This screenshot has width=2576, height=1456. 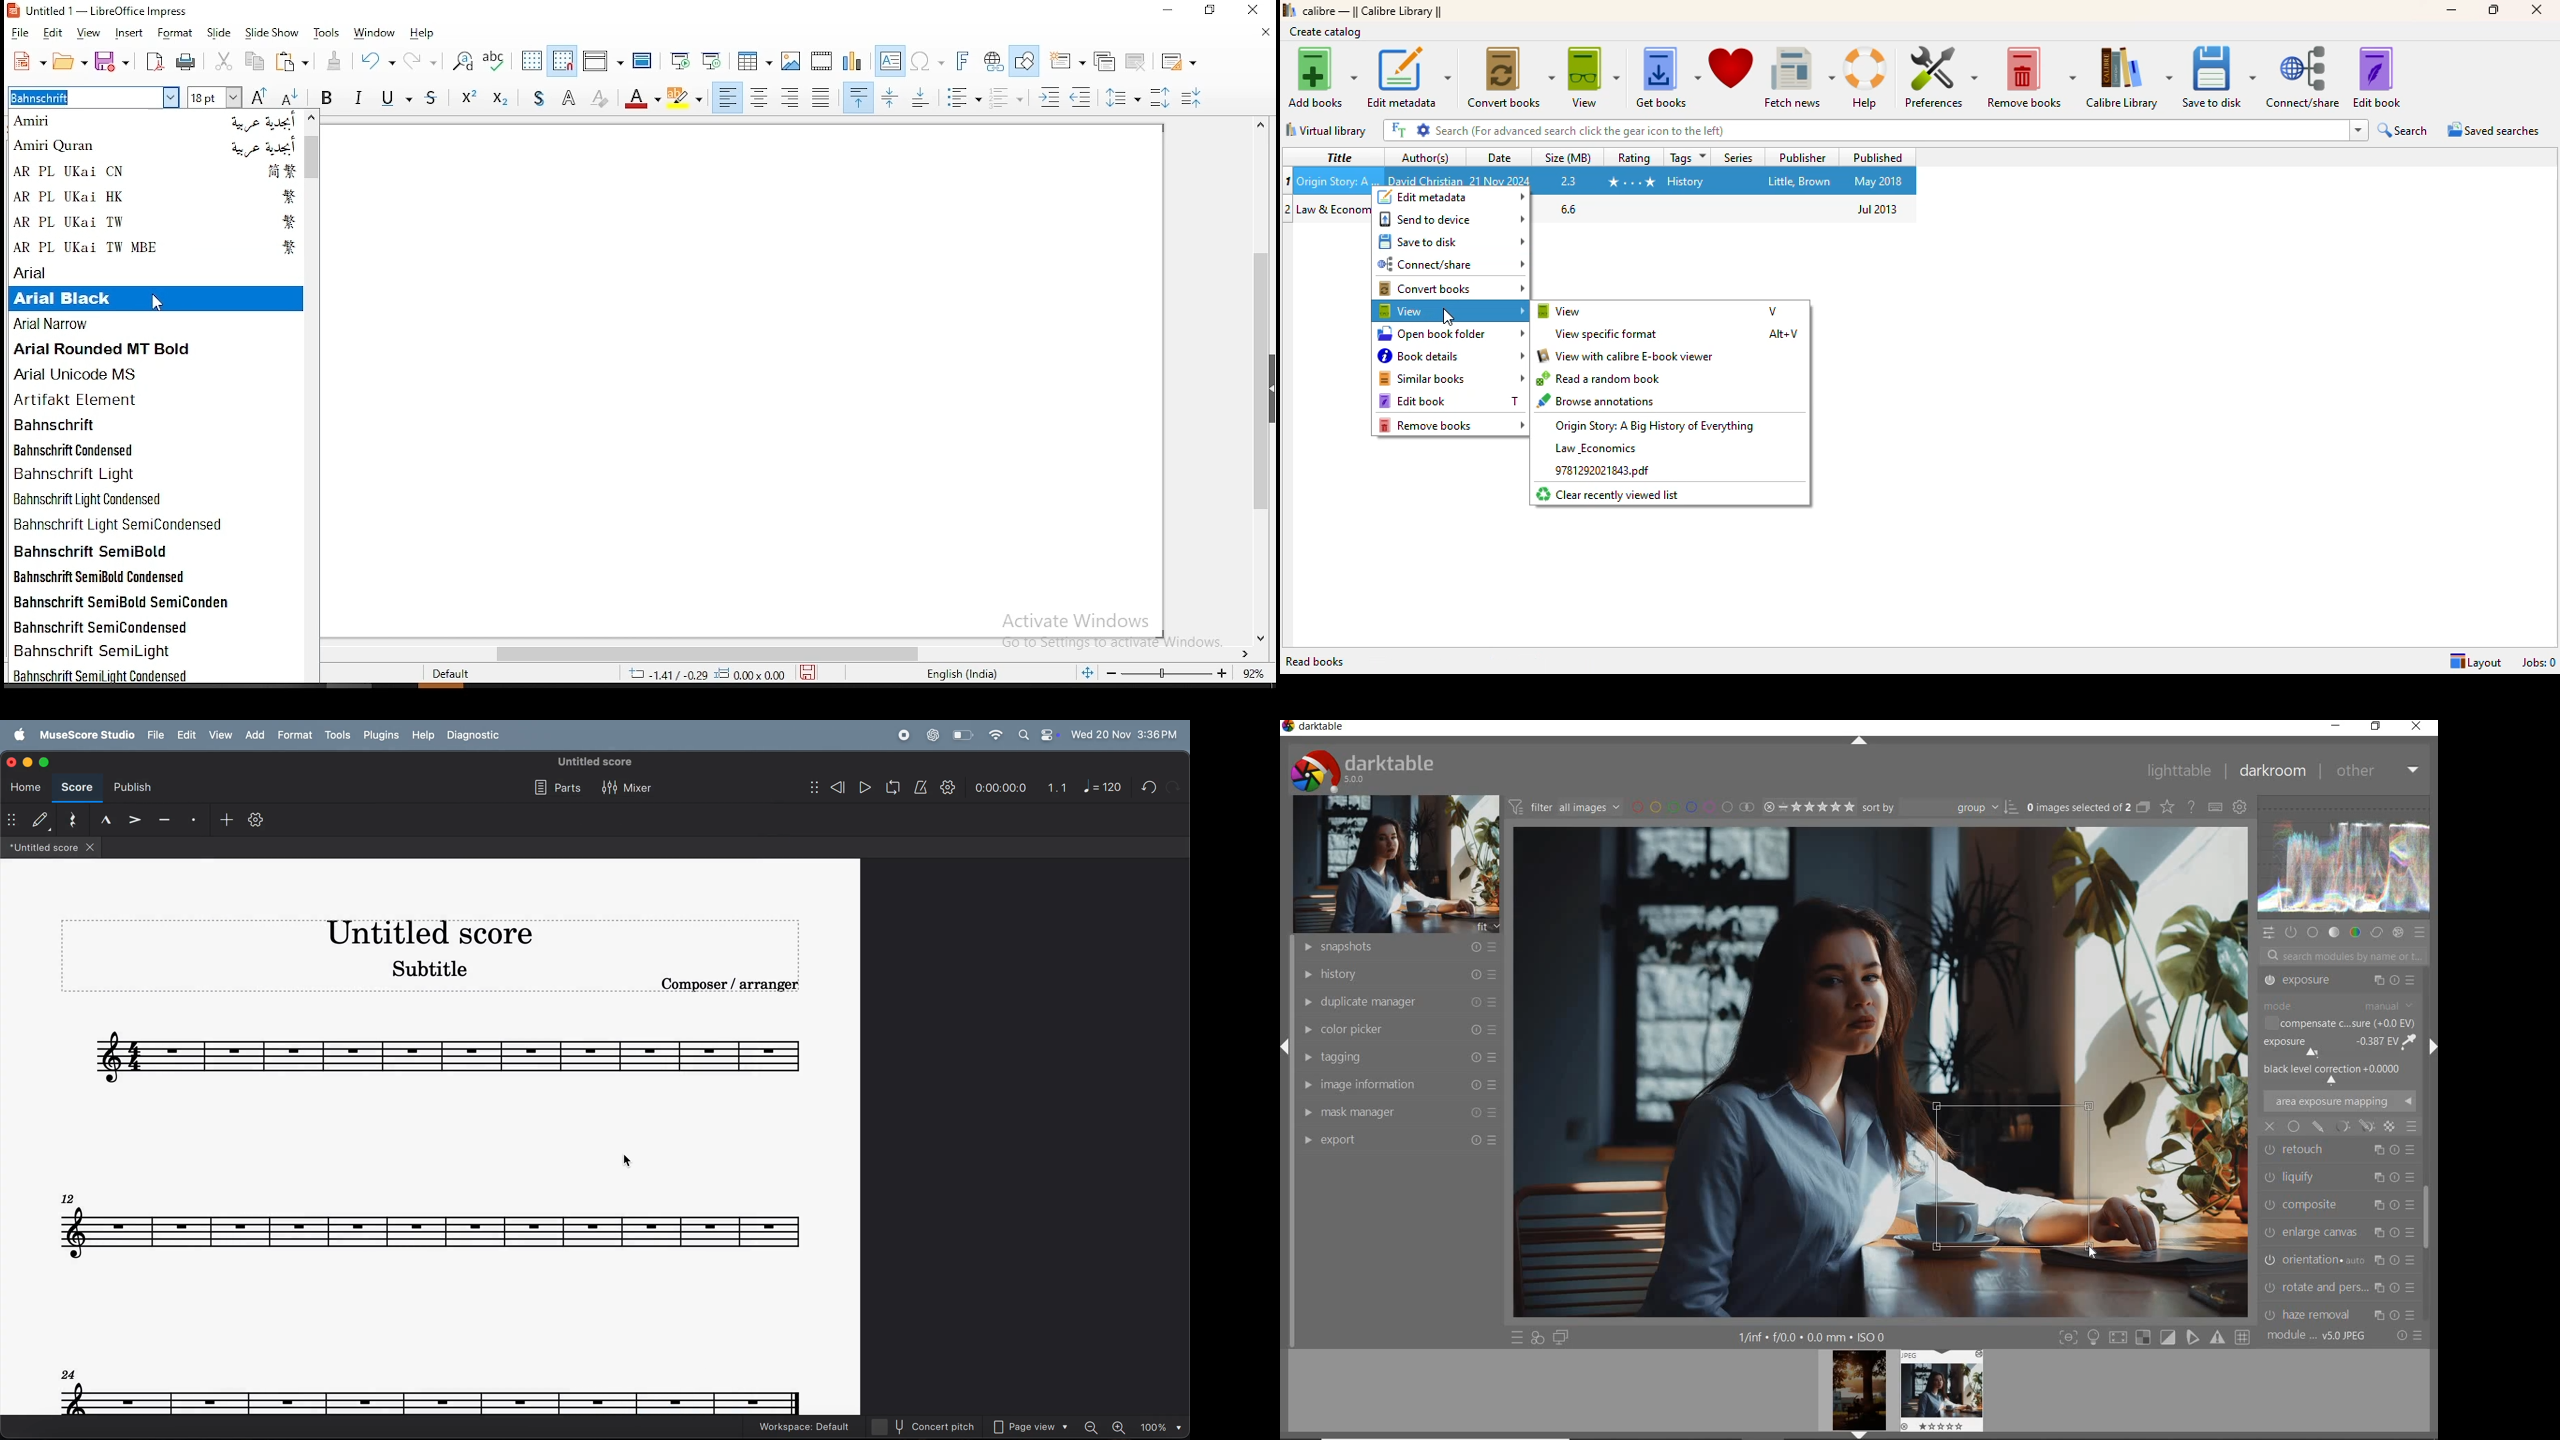 What do you see at coordinates (727, 98) in the screenshot?
I see `align left` at bounding box center [727, 98].